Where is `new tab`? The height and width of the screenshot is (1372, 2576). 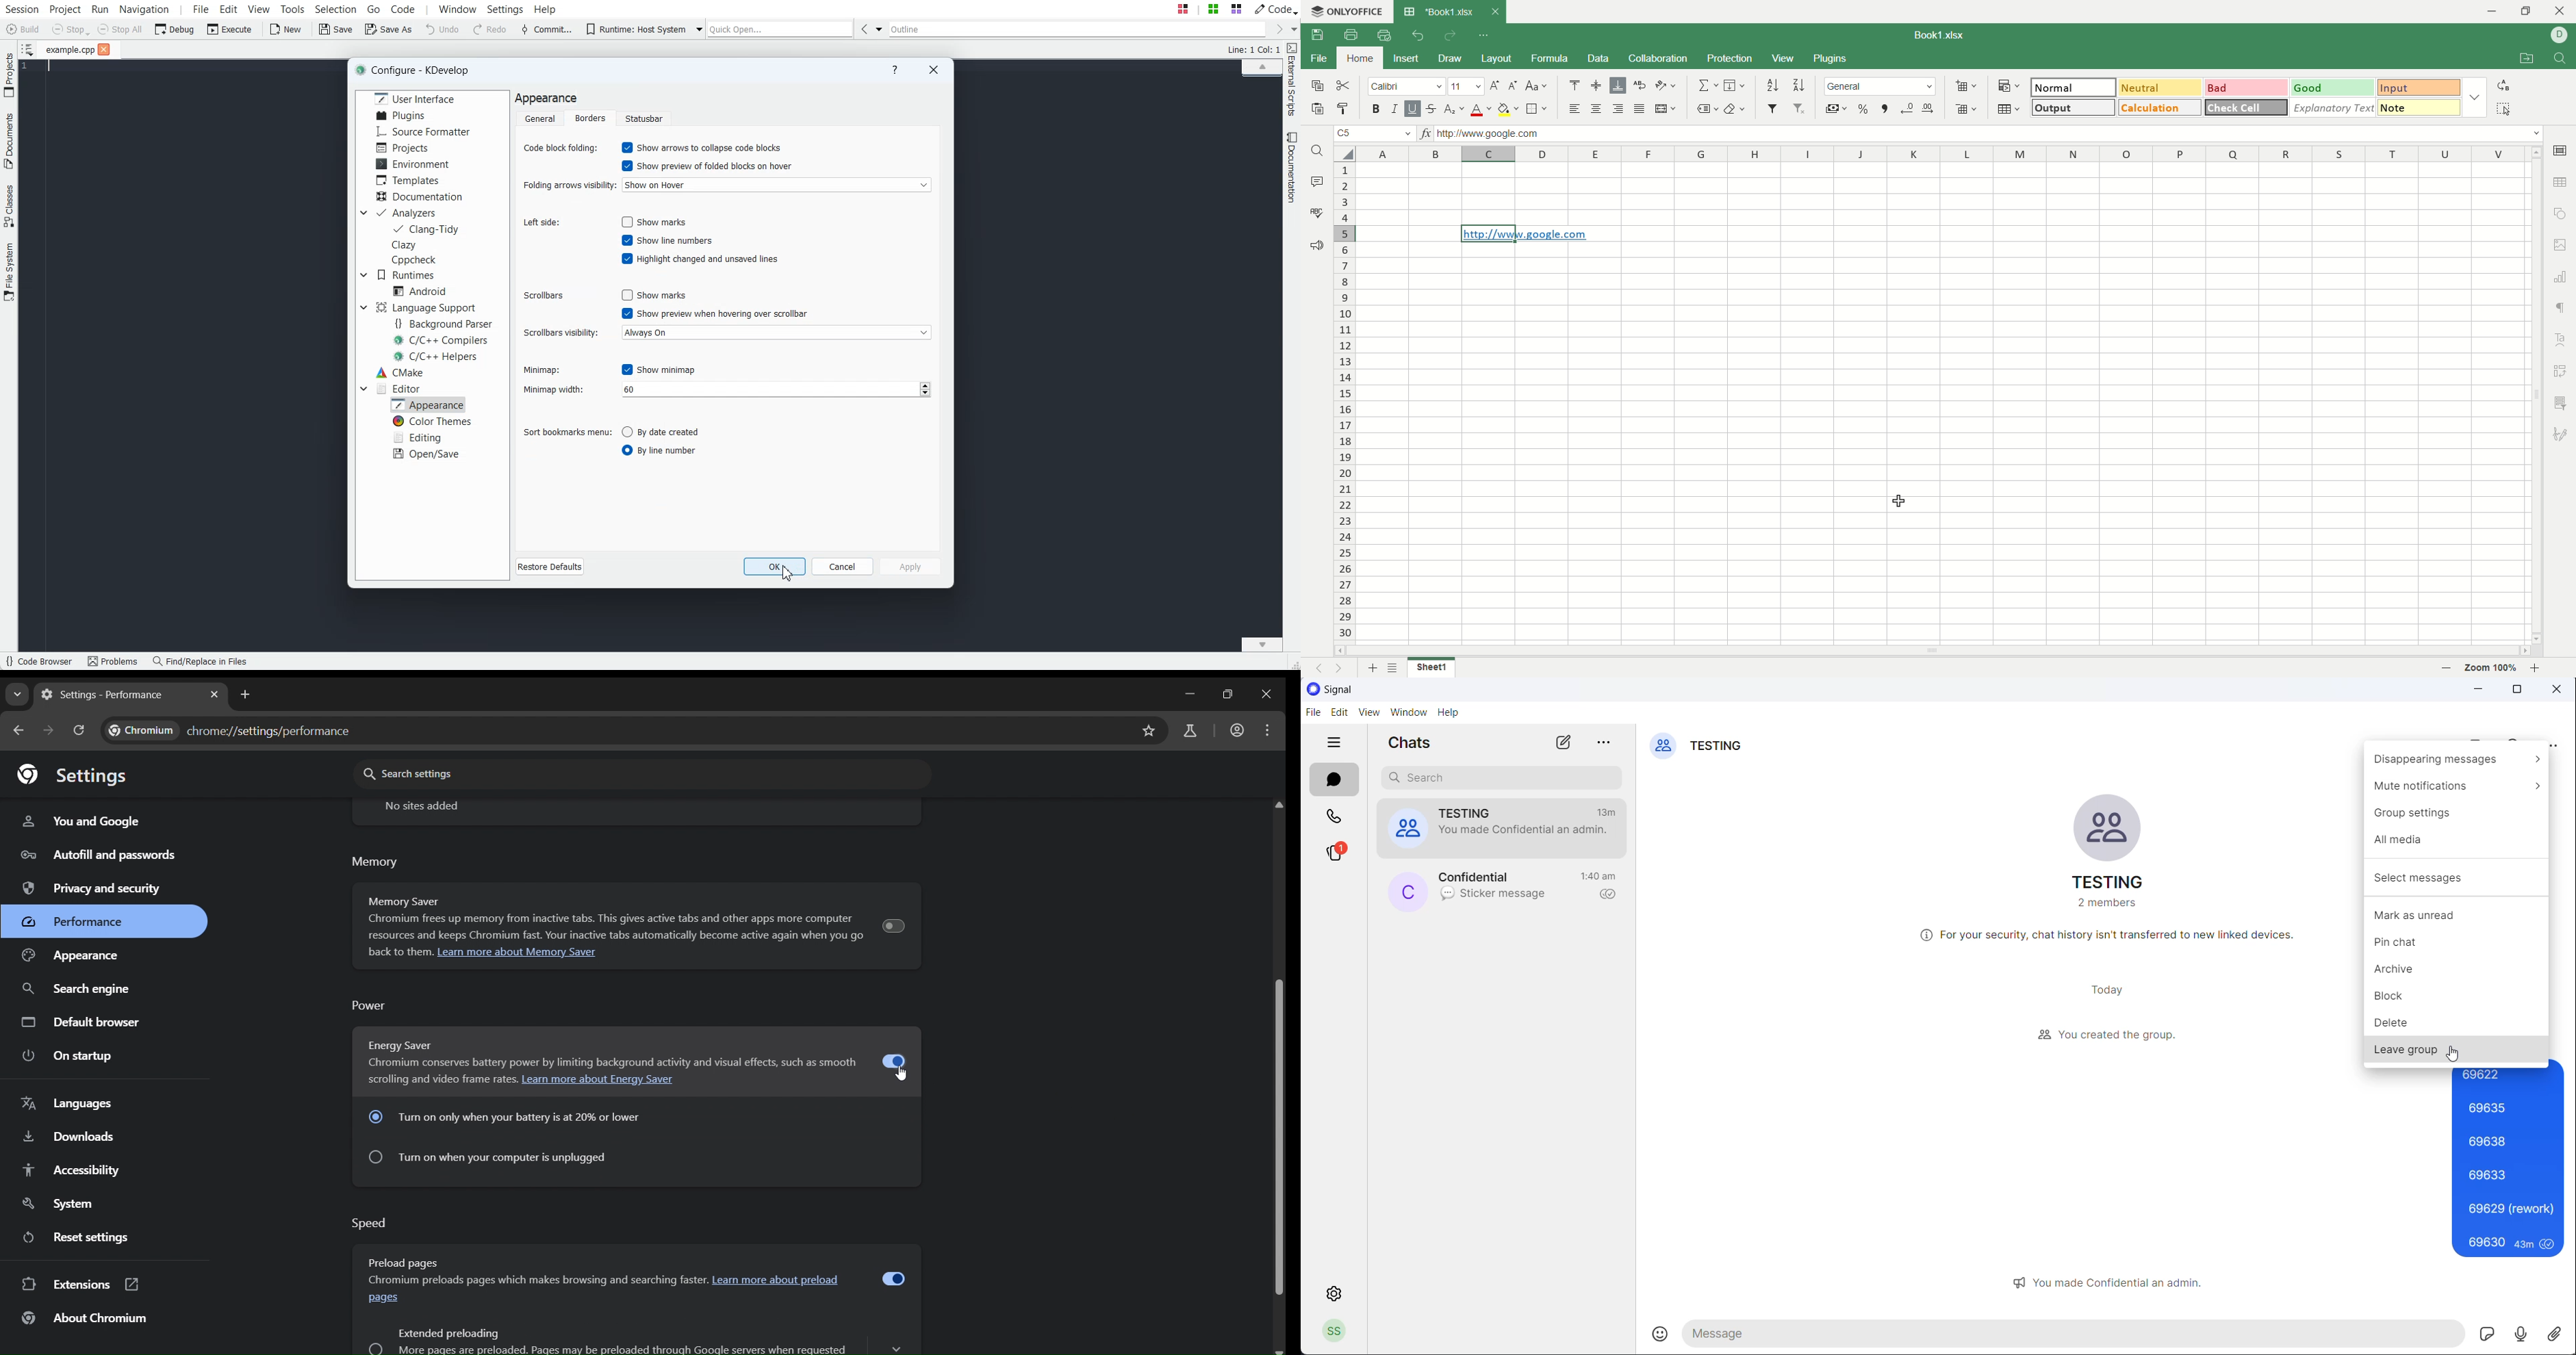 new tab is located at coordinates (245, 696).